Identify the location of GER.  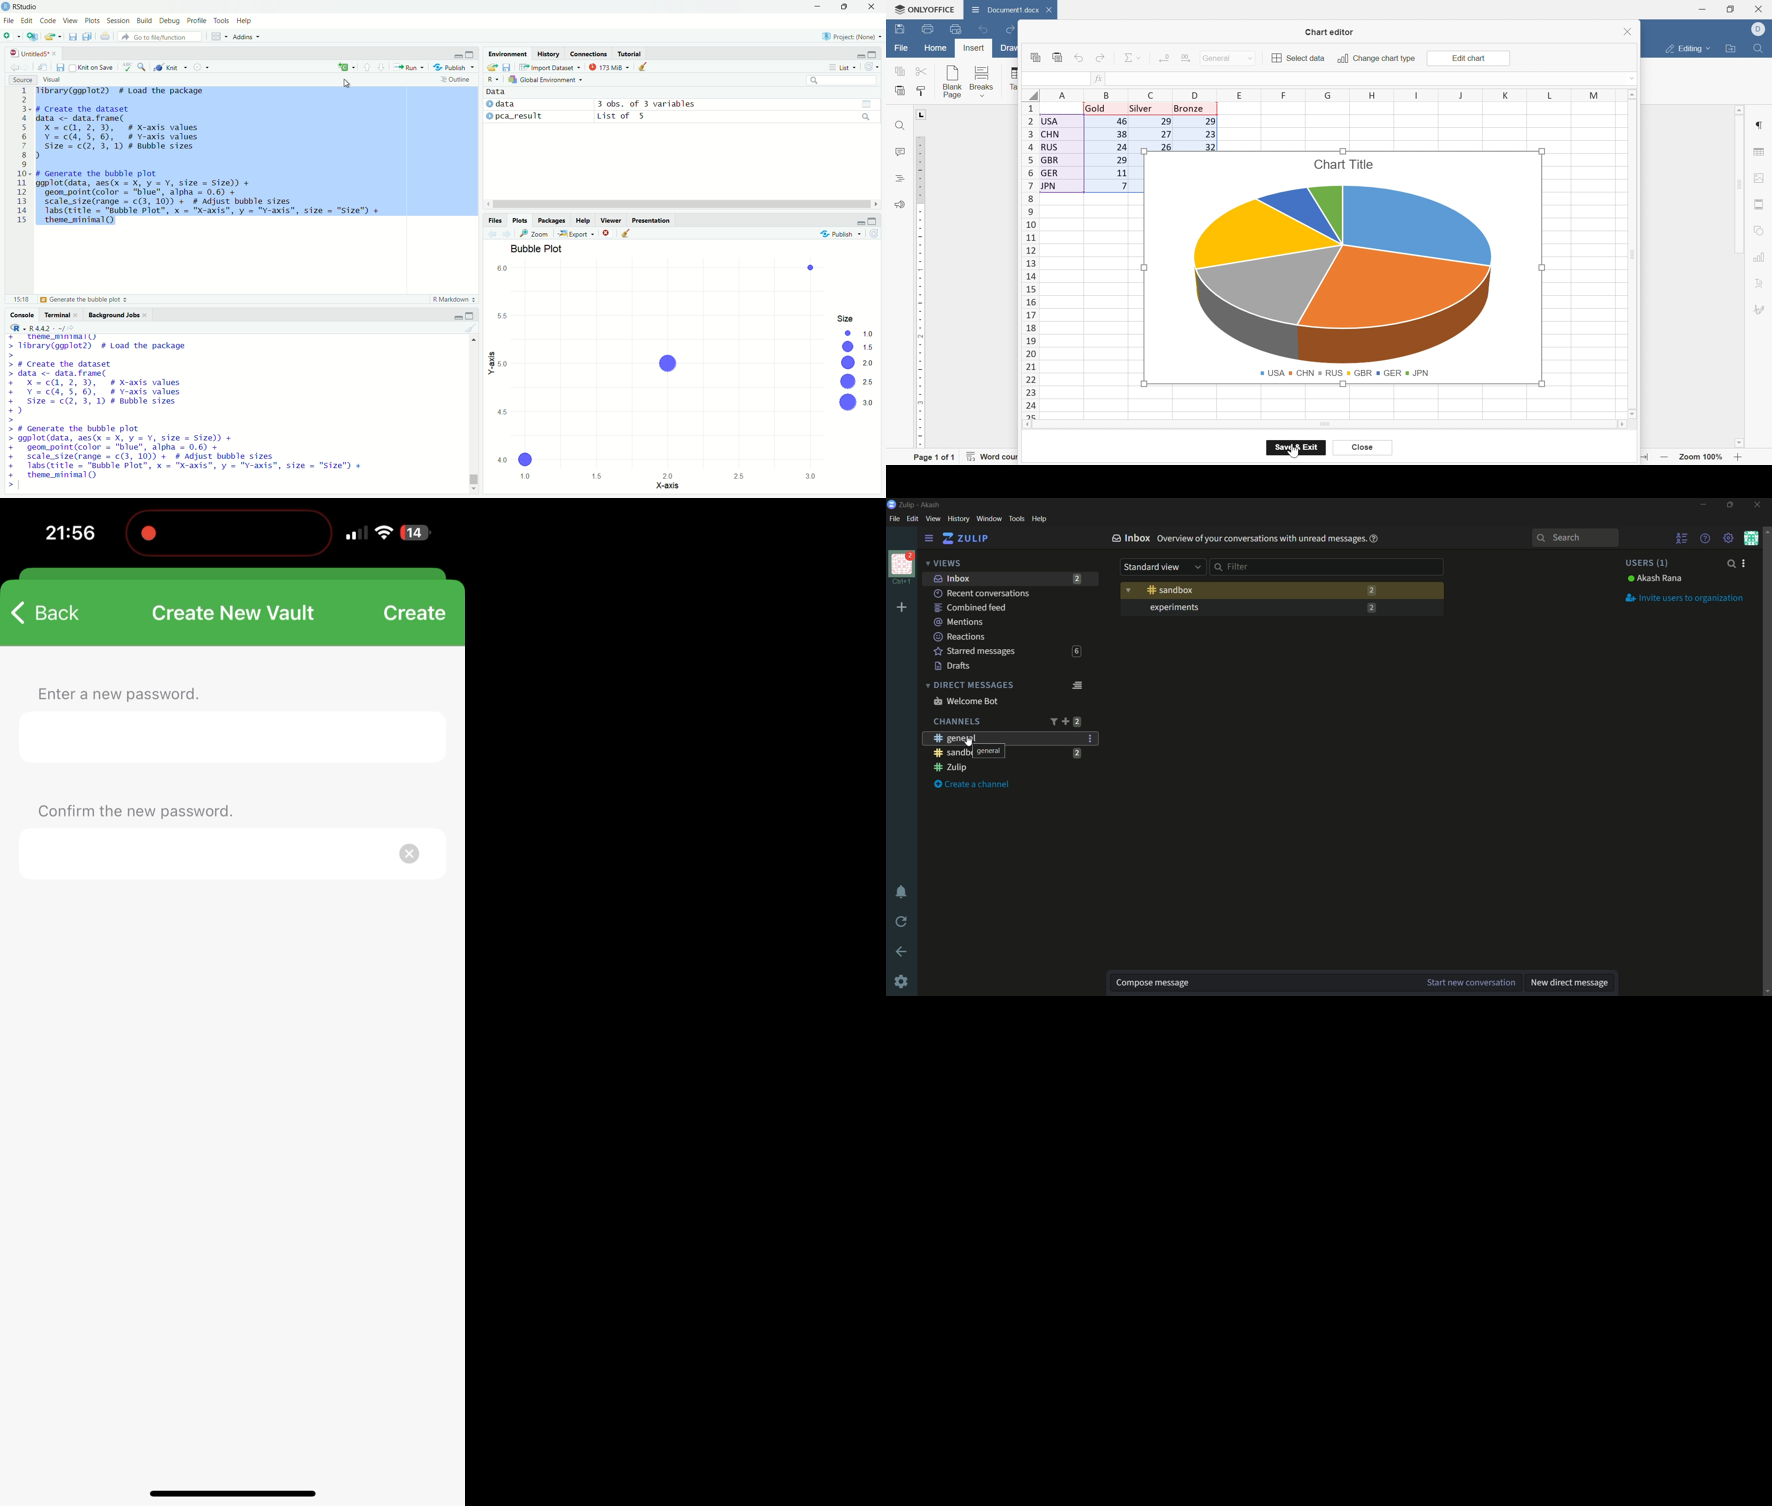
(1051, 174).